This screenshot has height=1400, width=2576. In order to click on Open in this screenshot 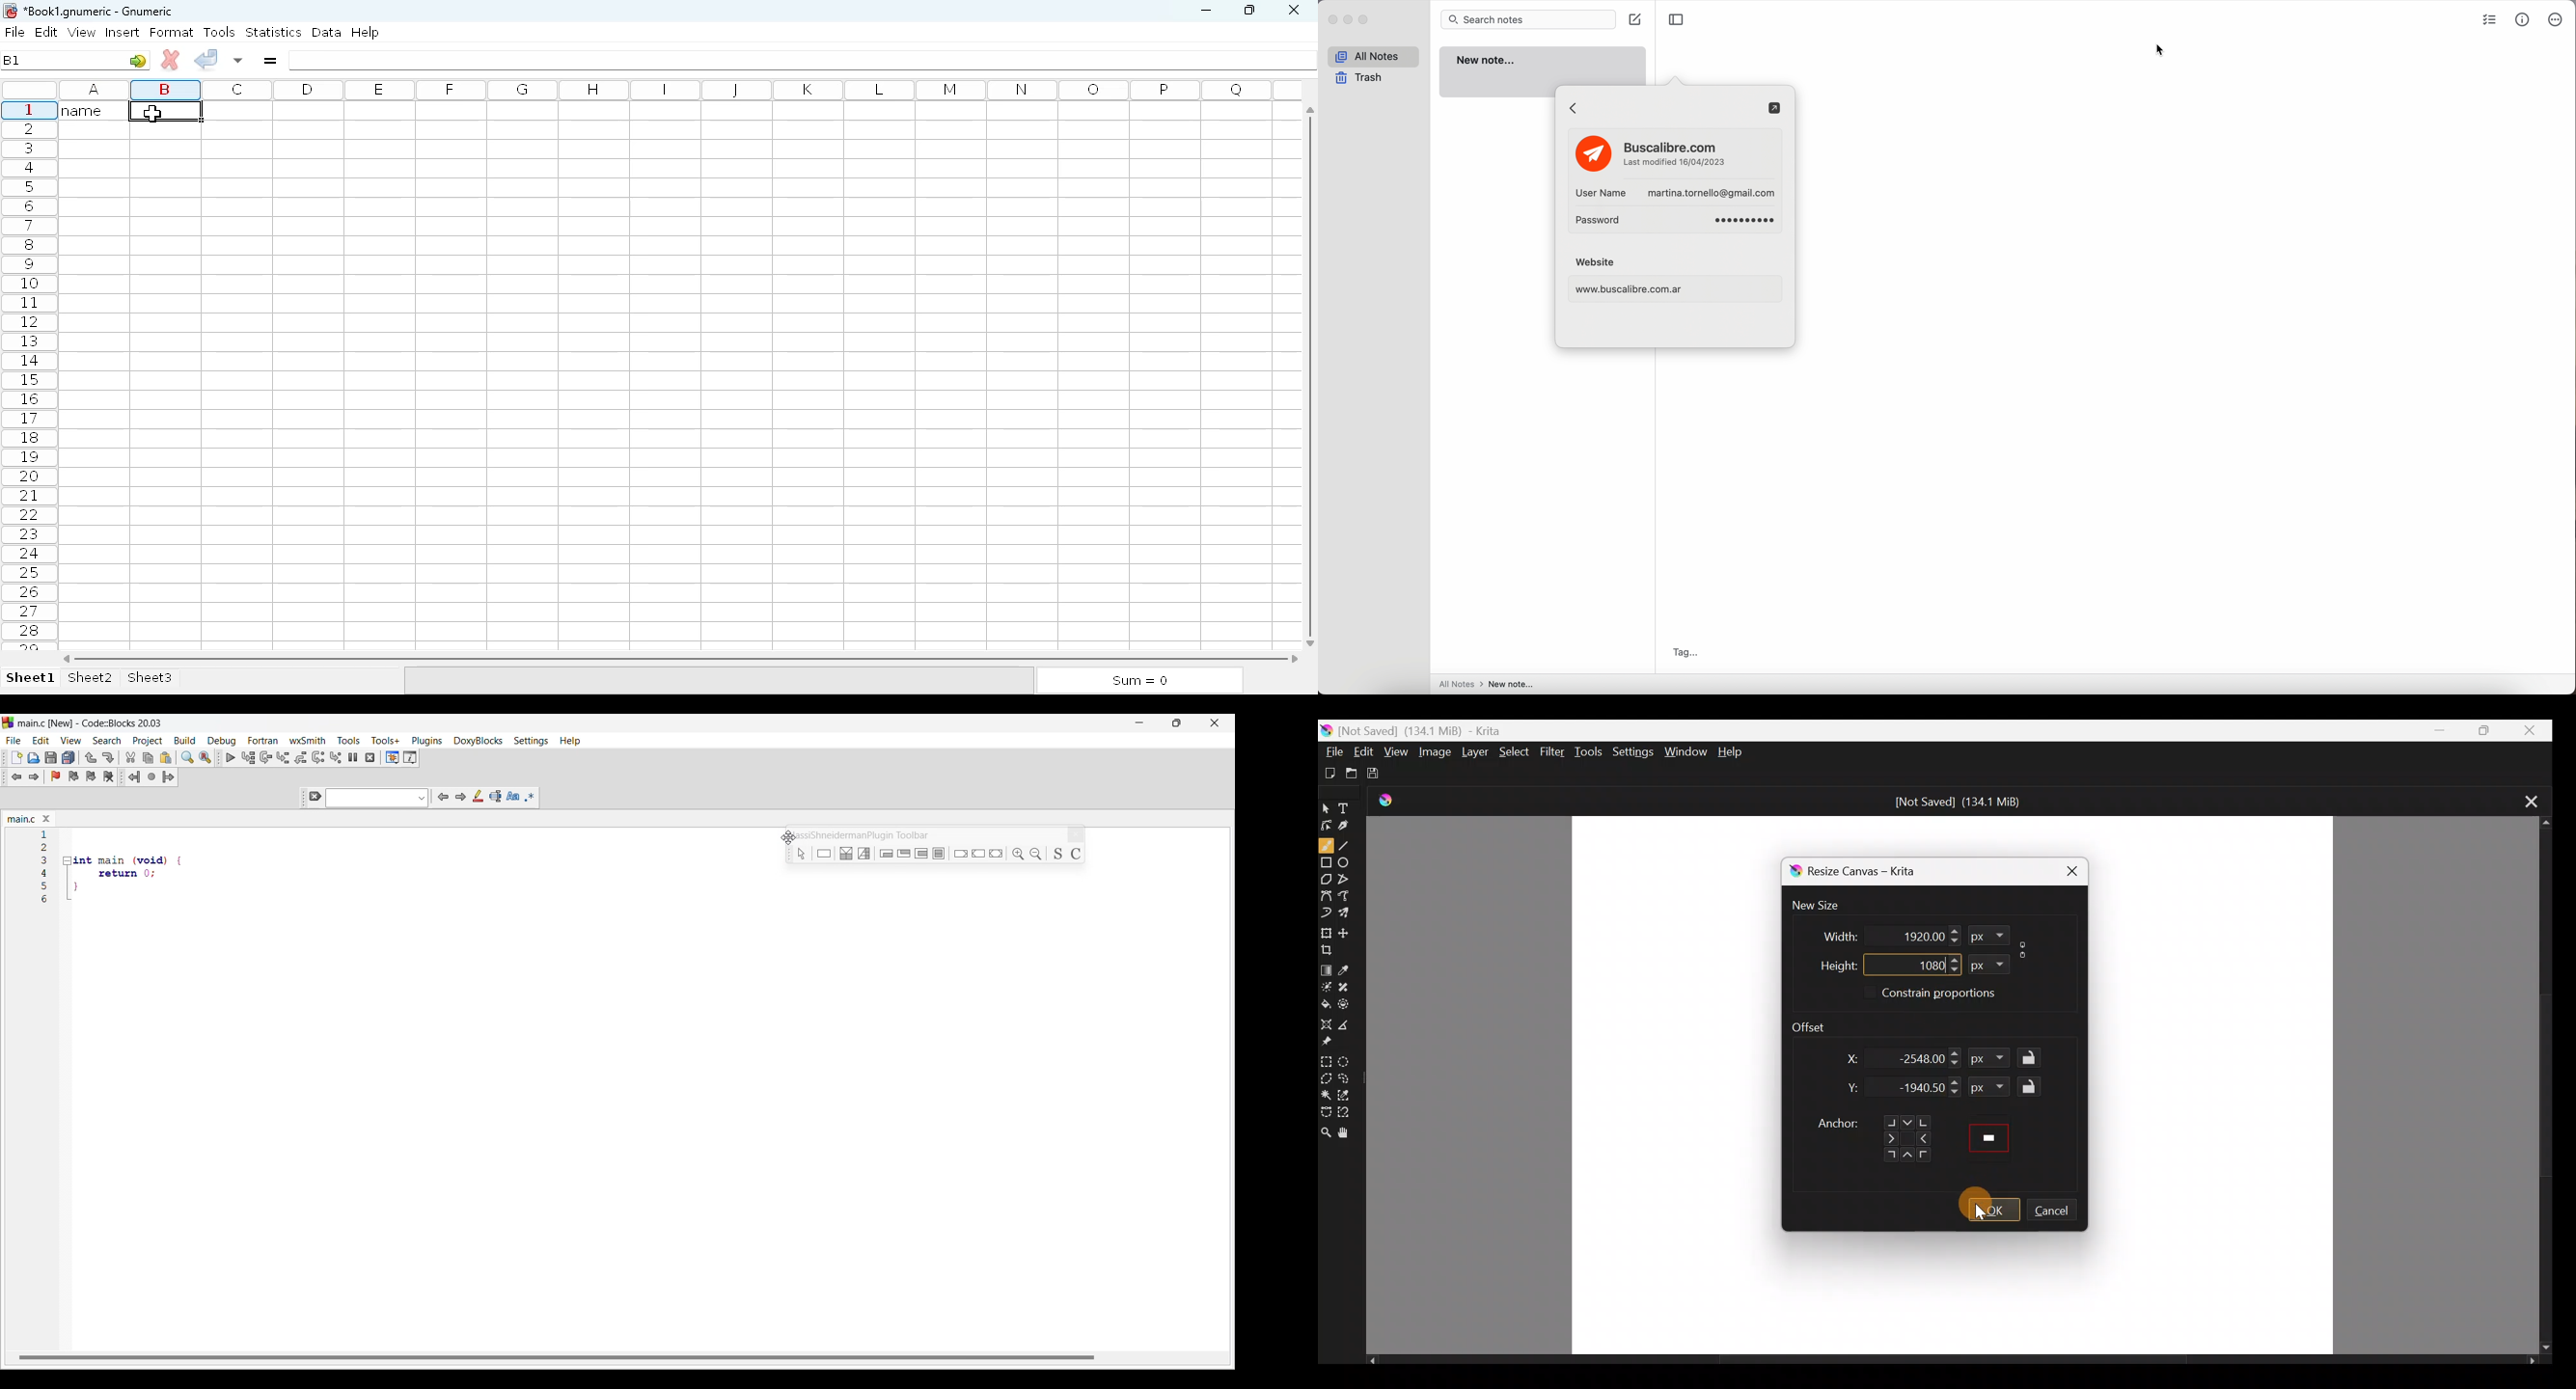, I will do `click(34, 758)`.